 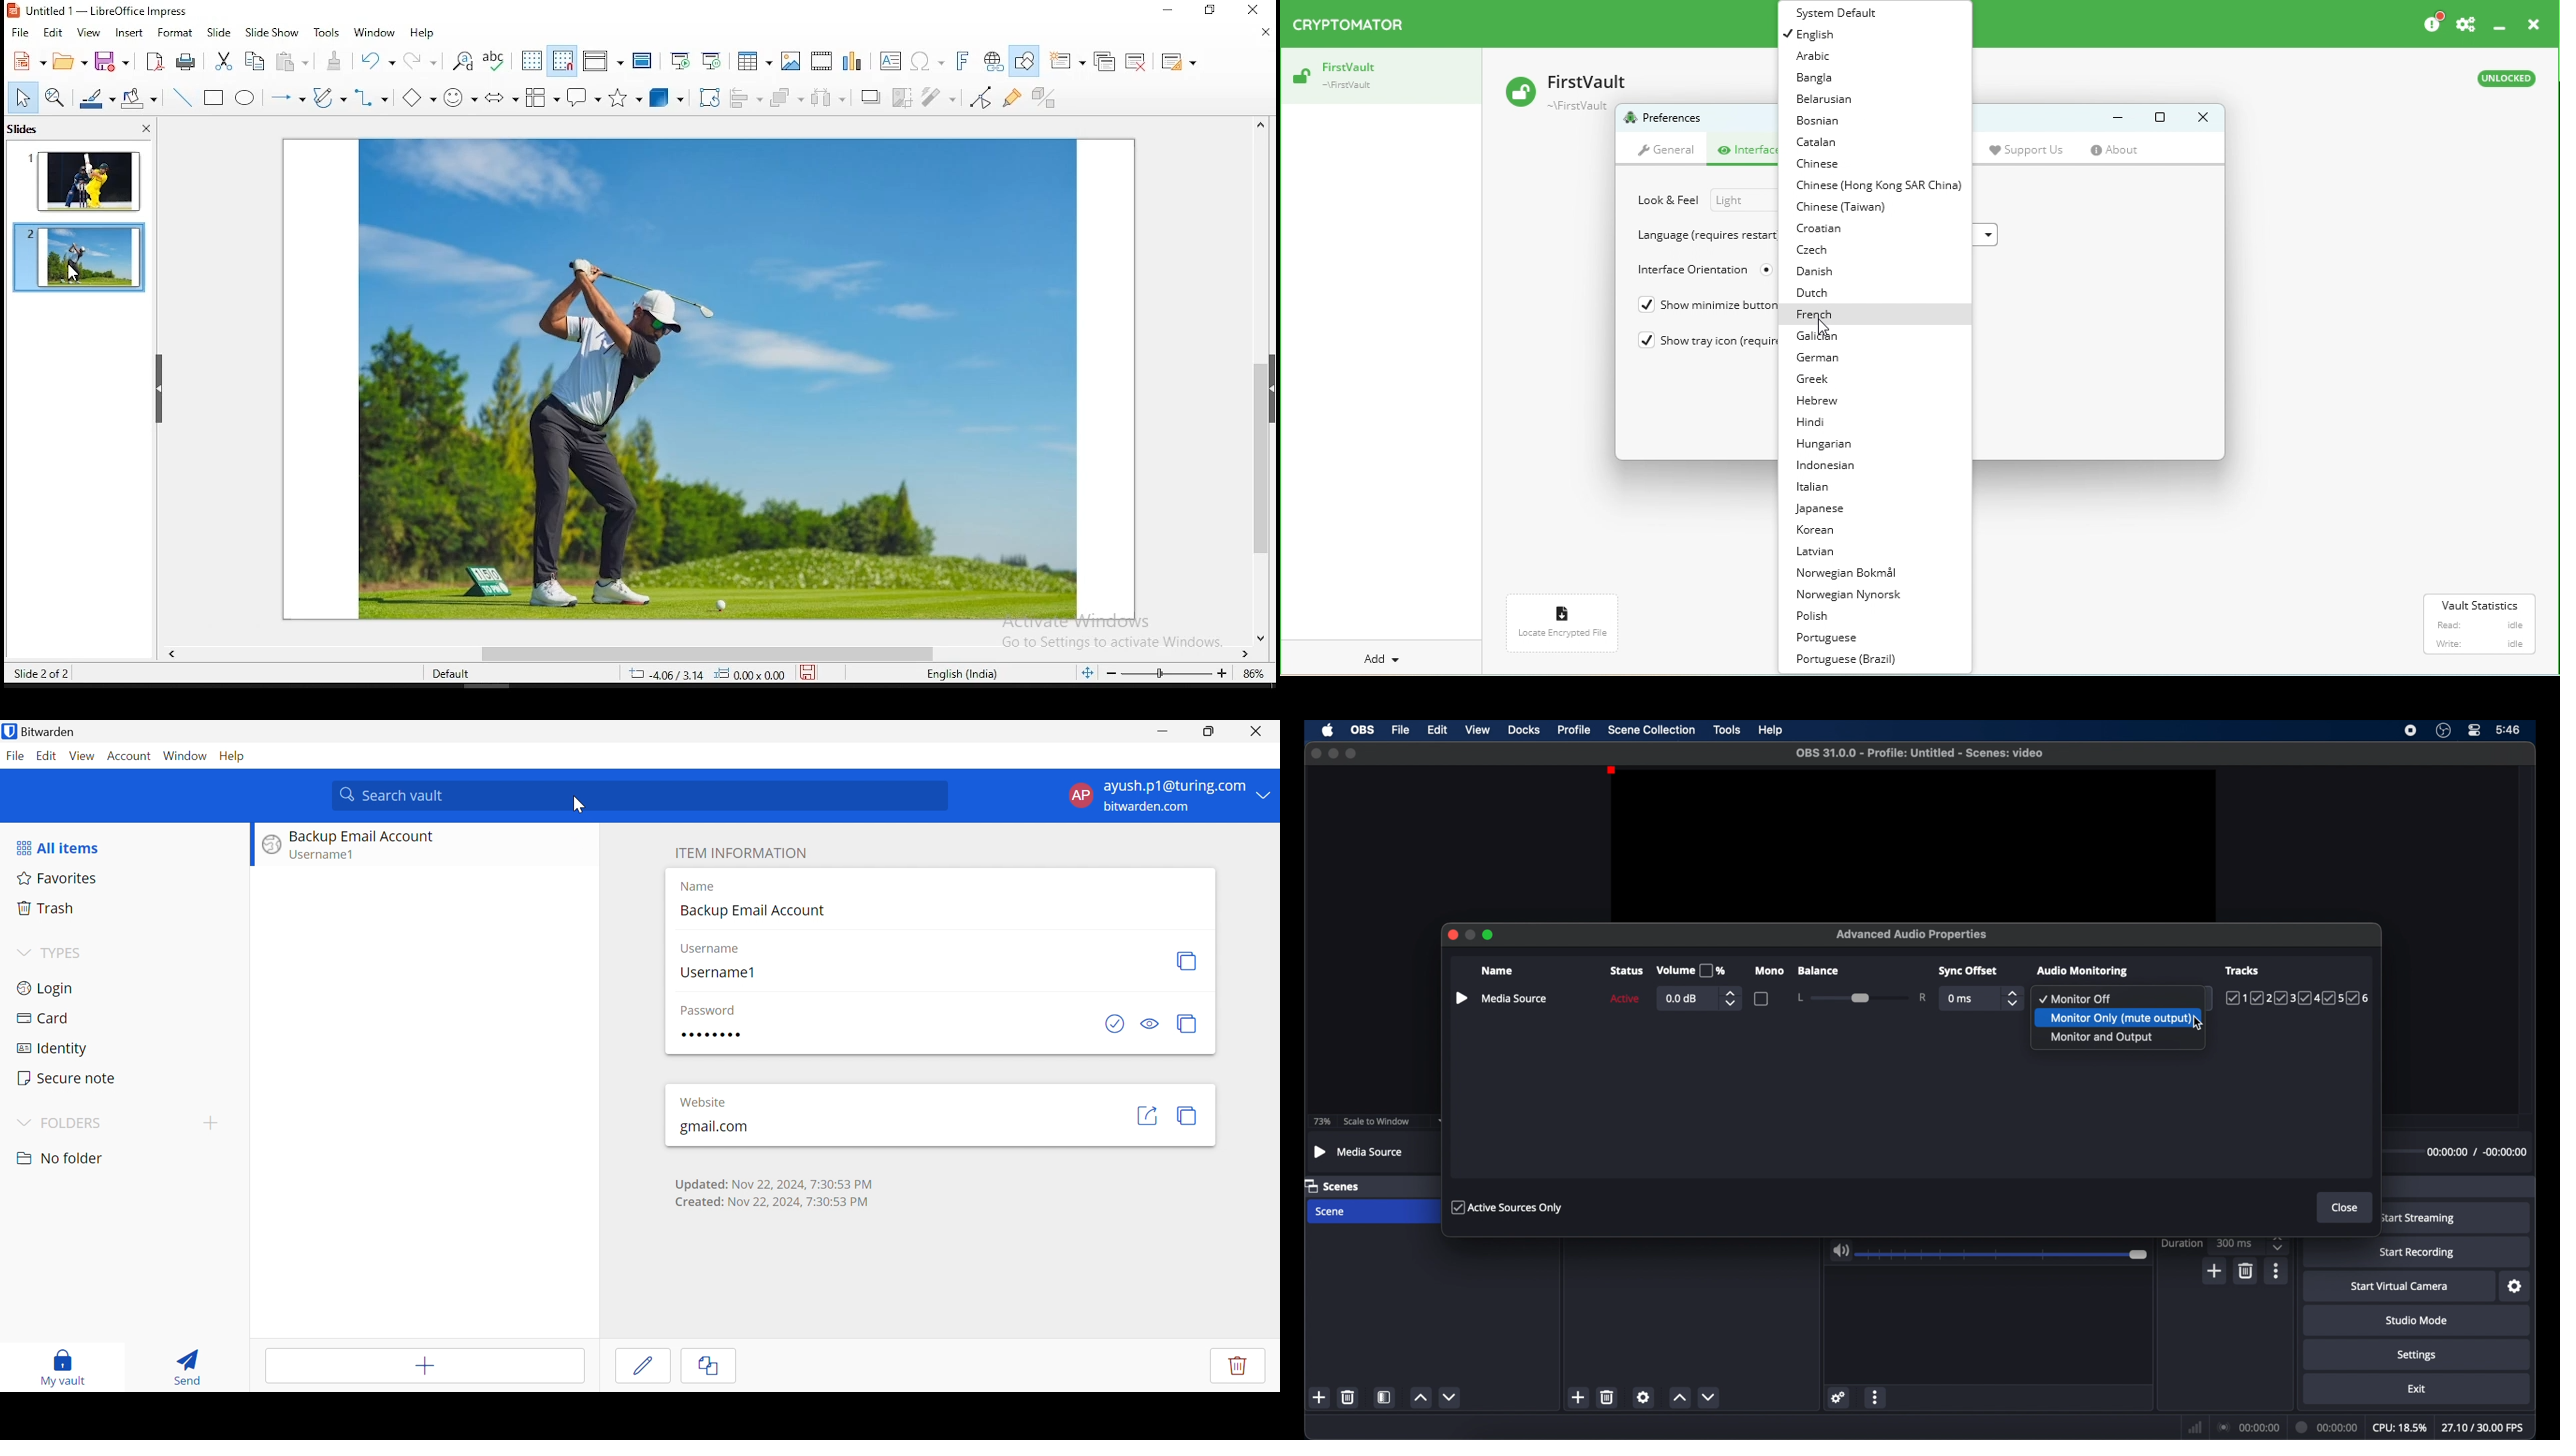 I want to click on Japanese, so click(x=1823, y=511).